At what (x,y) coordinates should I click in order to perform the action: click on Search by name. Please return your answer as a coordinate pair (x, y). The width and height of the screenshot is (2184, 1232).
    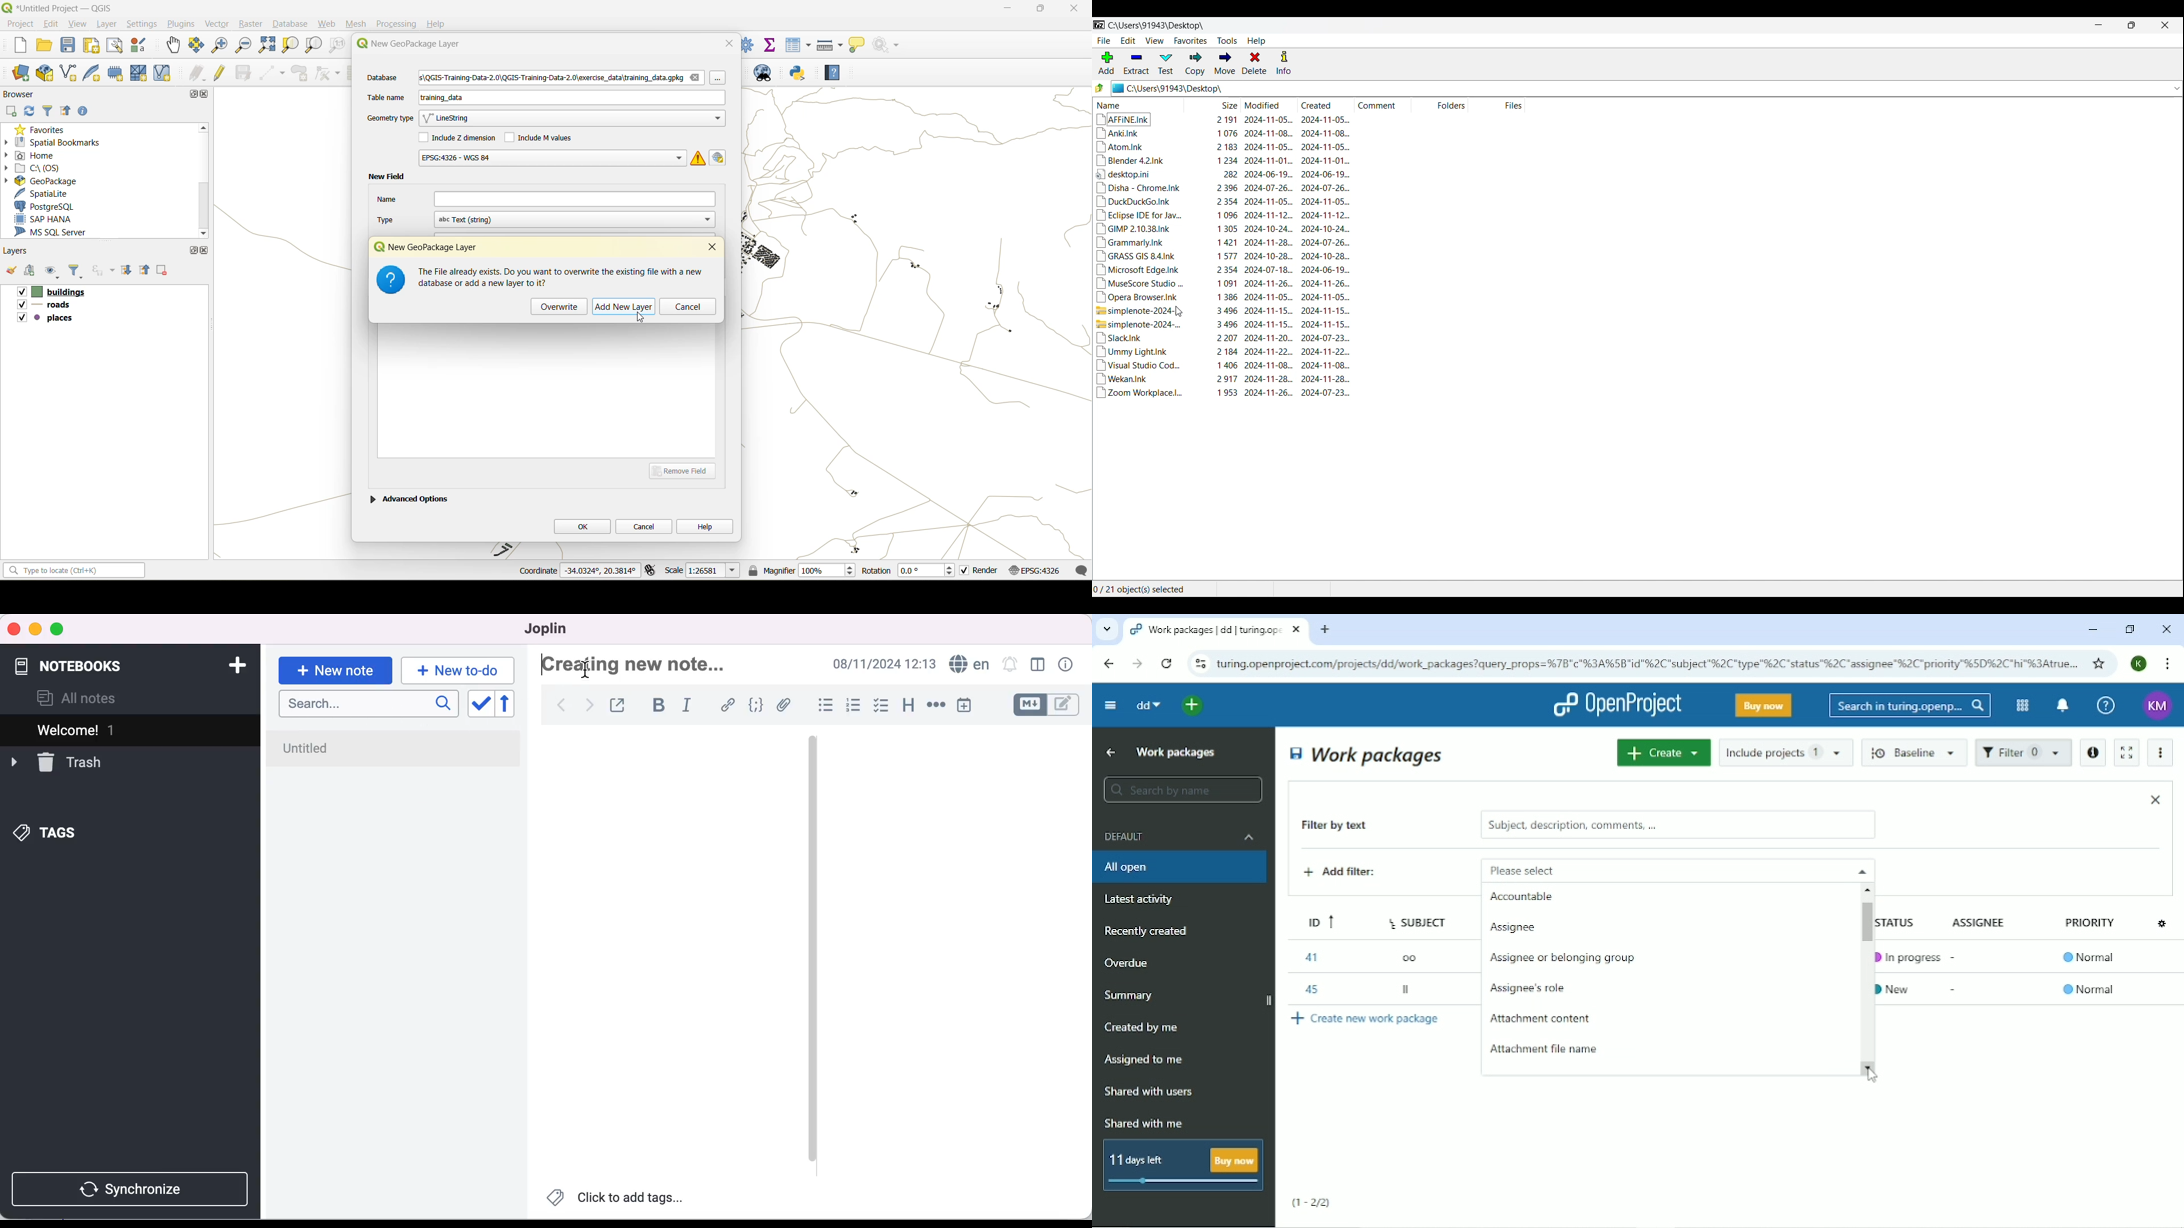
    Looking at the image, I should click on (1182, 790).